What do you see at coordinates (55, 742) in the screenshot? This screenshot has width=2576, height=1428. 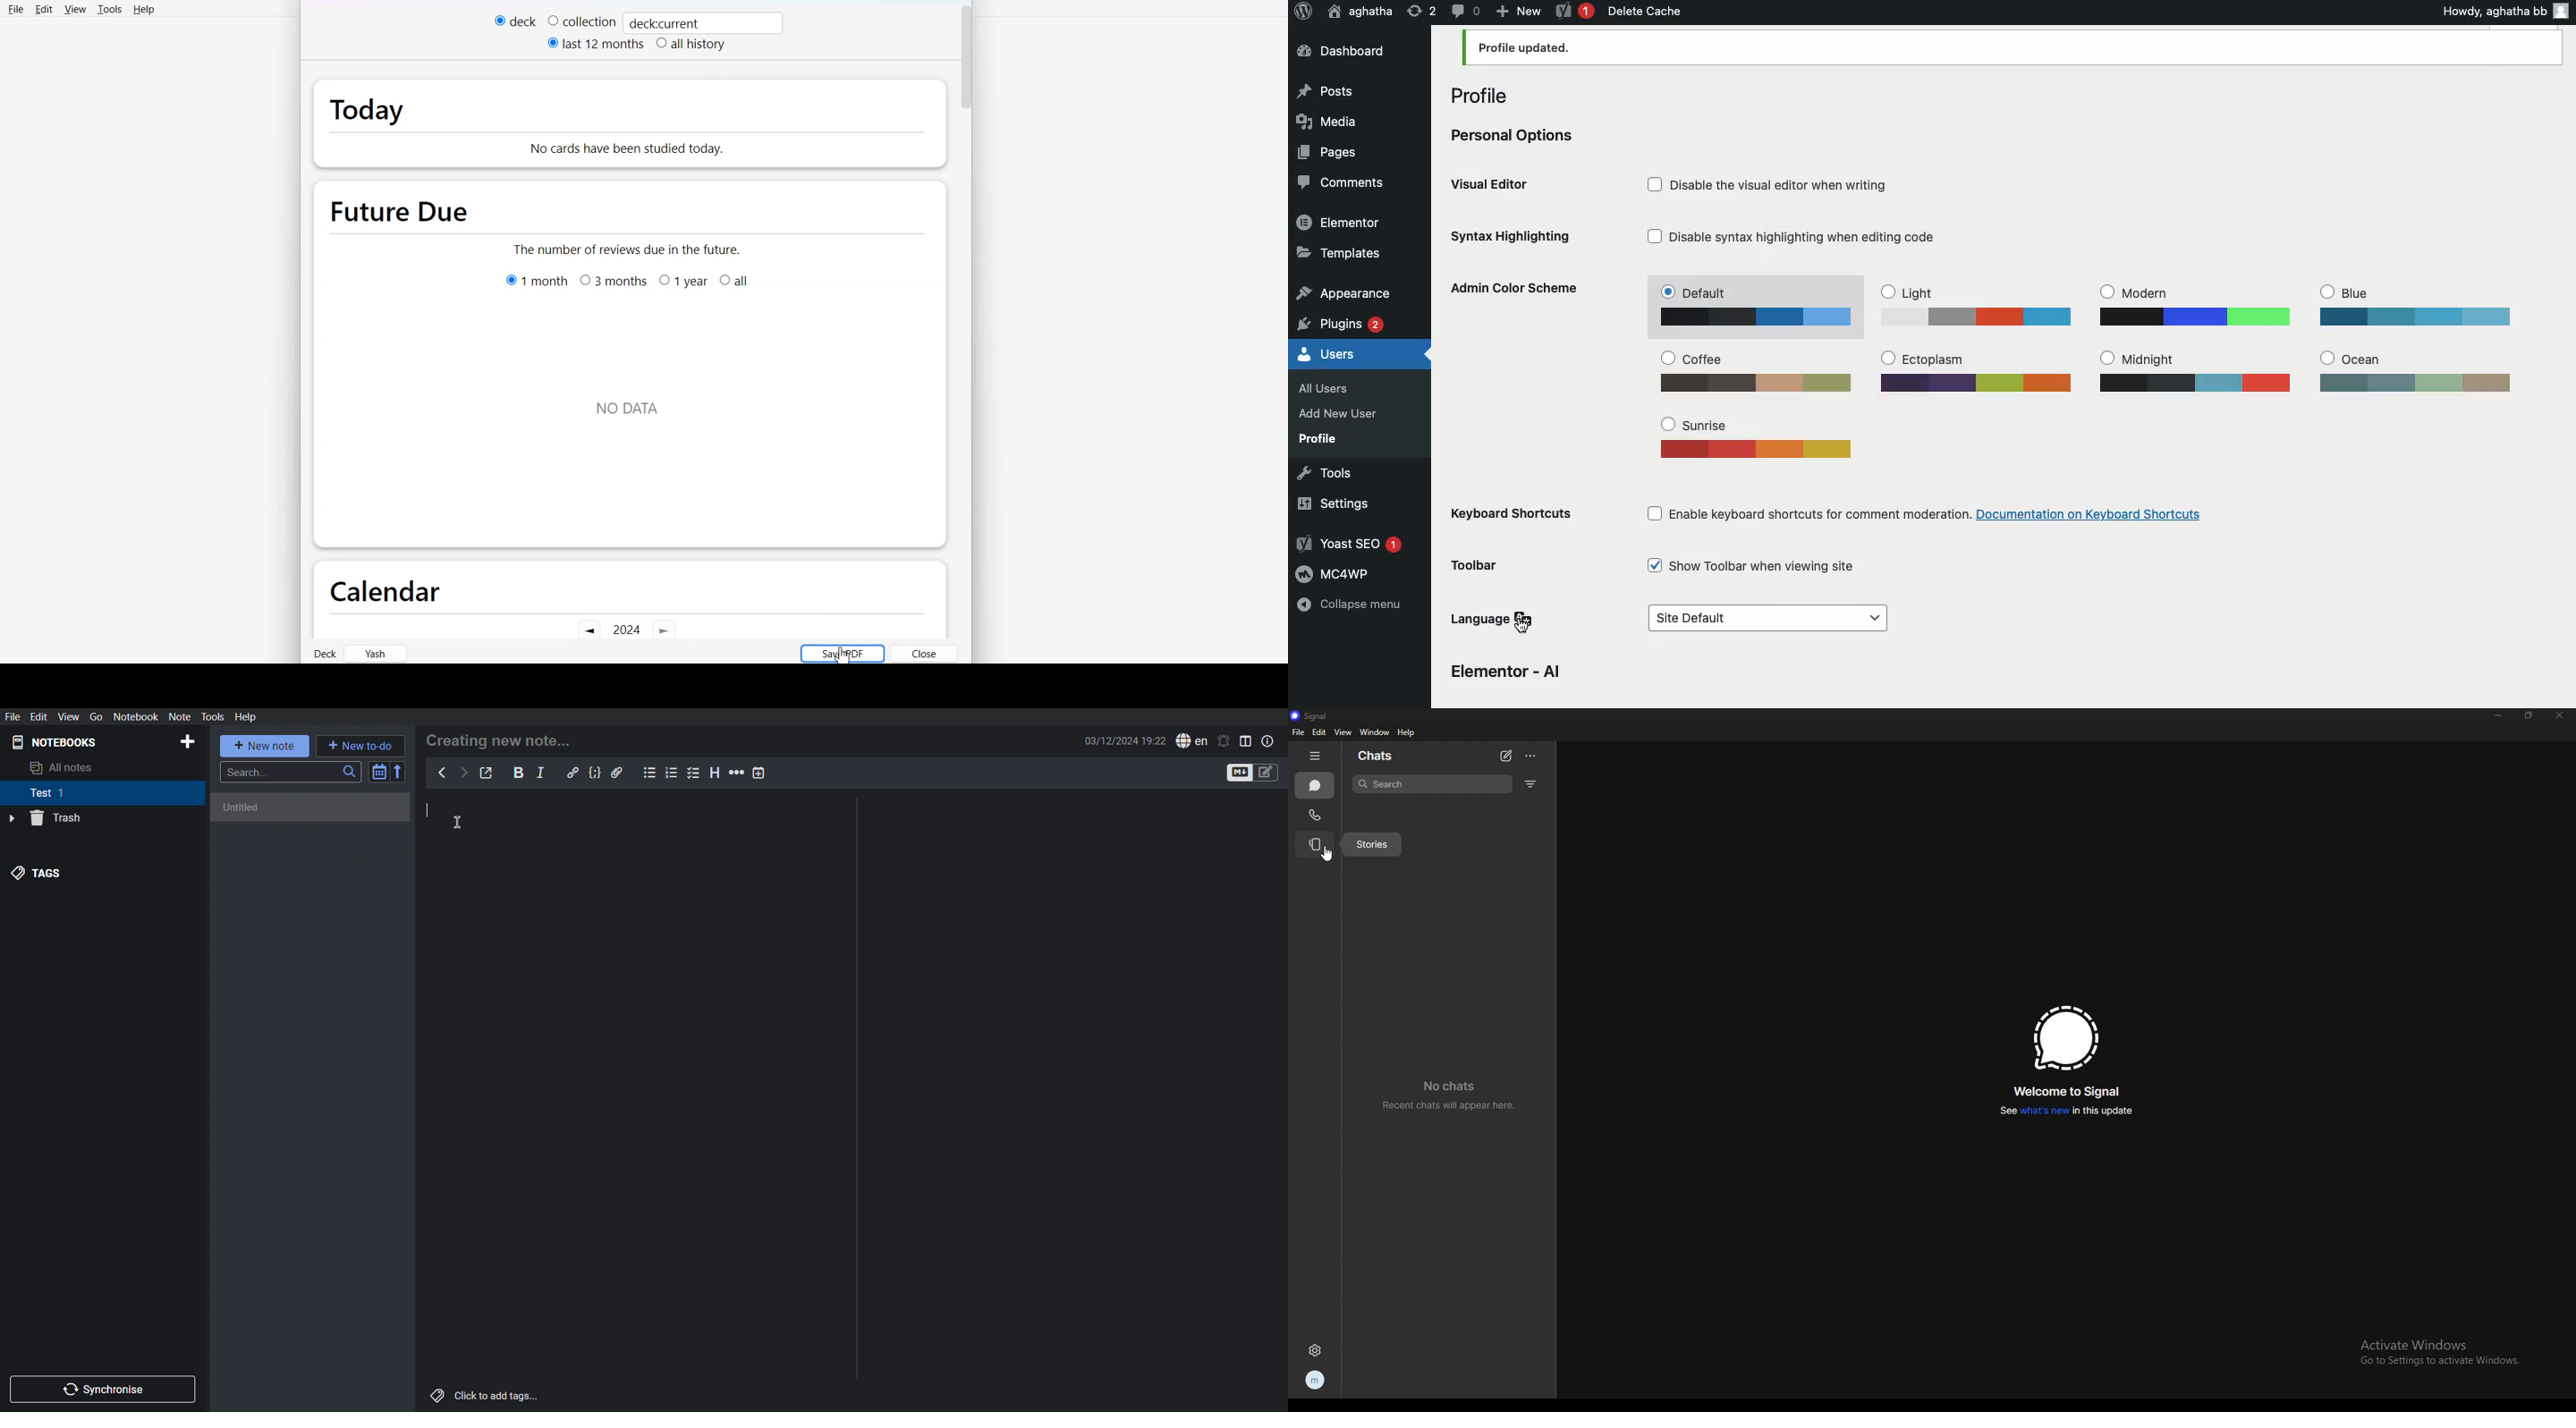 I see `Notebooks` at bounding box center [55, 742].